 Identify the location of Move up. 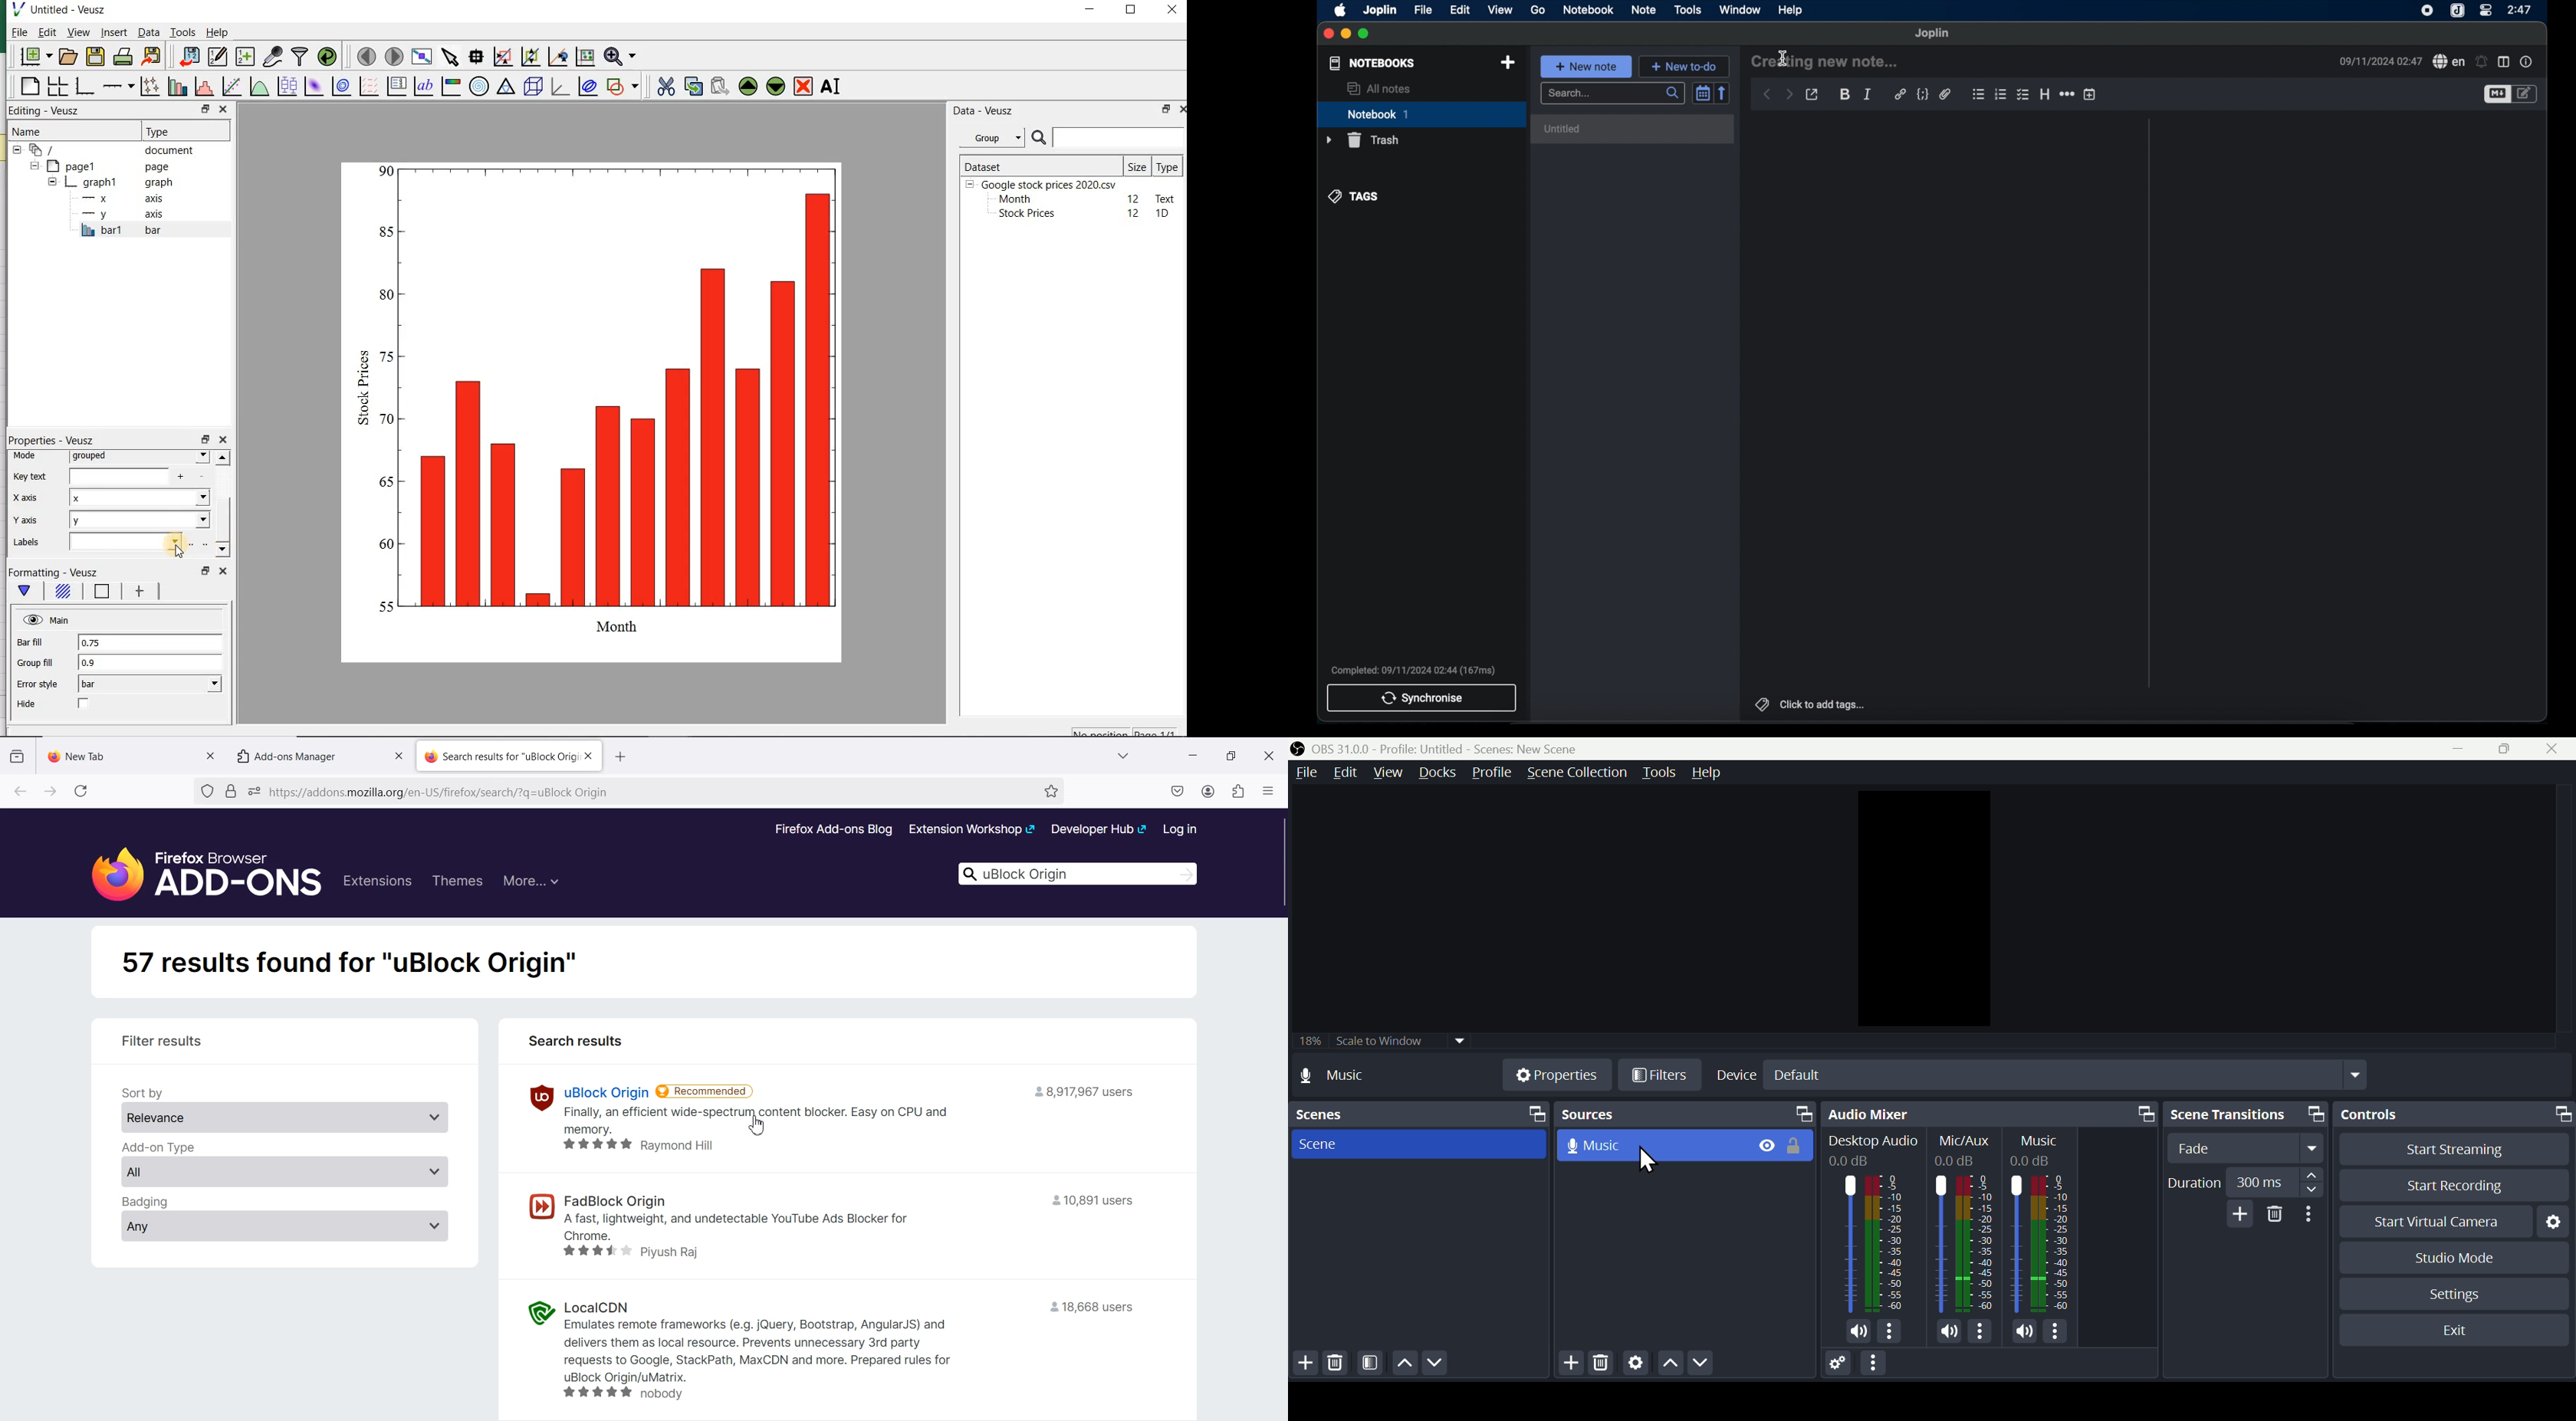
(1405, 1362).